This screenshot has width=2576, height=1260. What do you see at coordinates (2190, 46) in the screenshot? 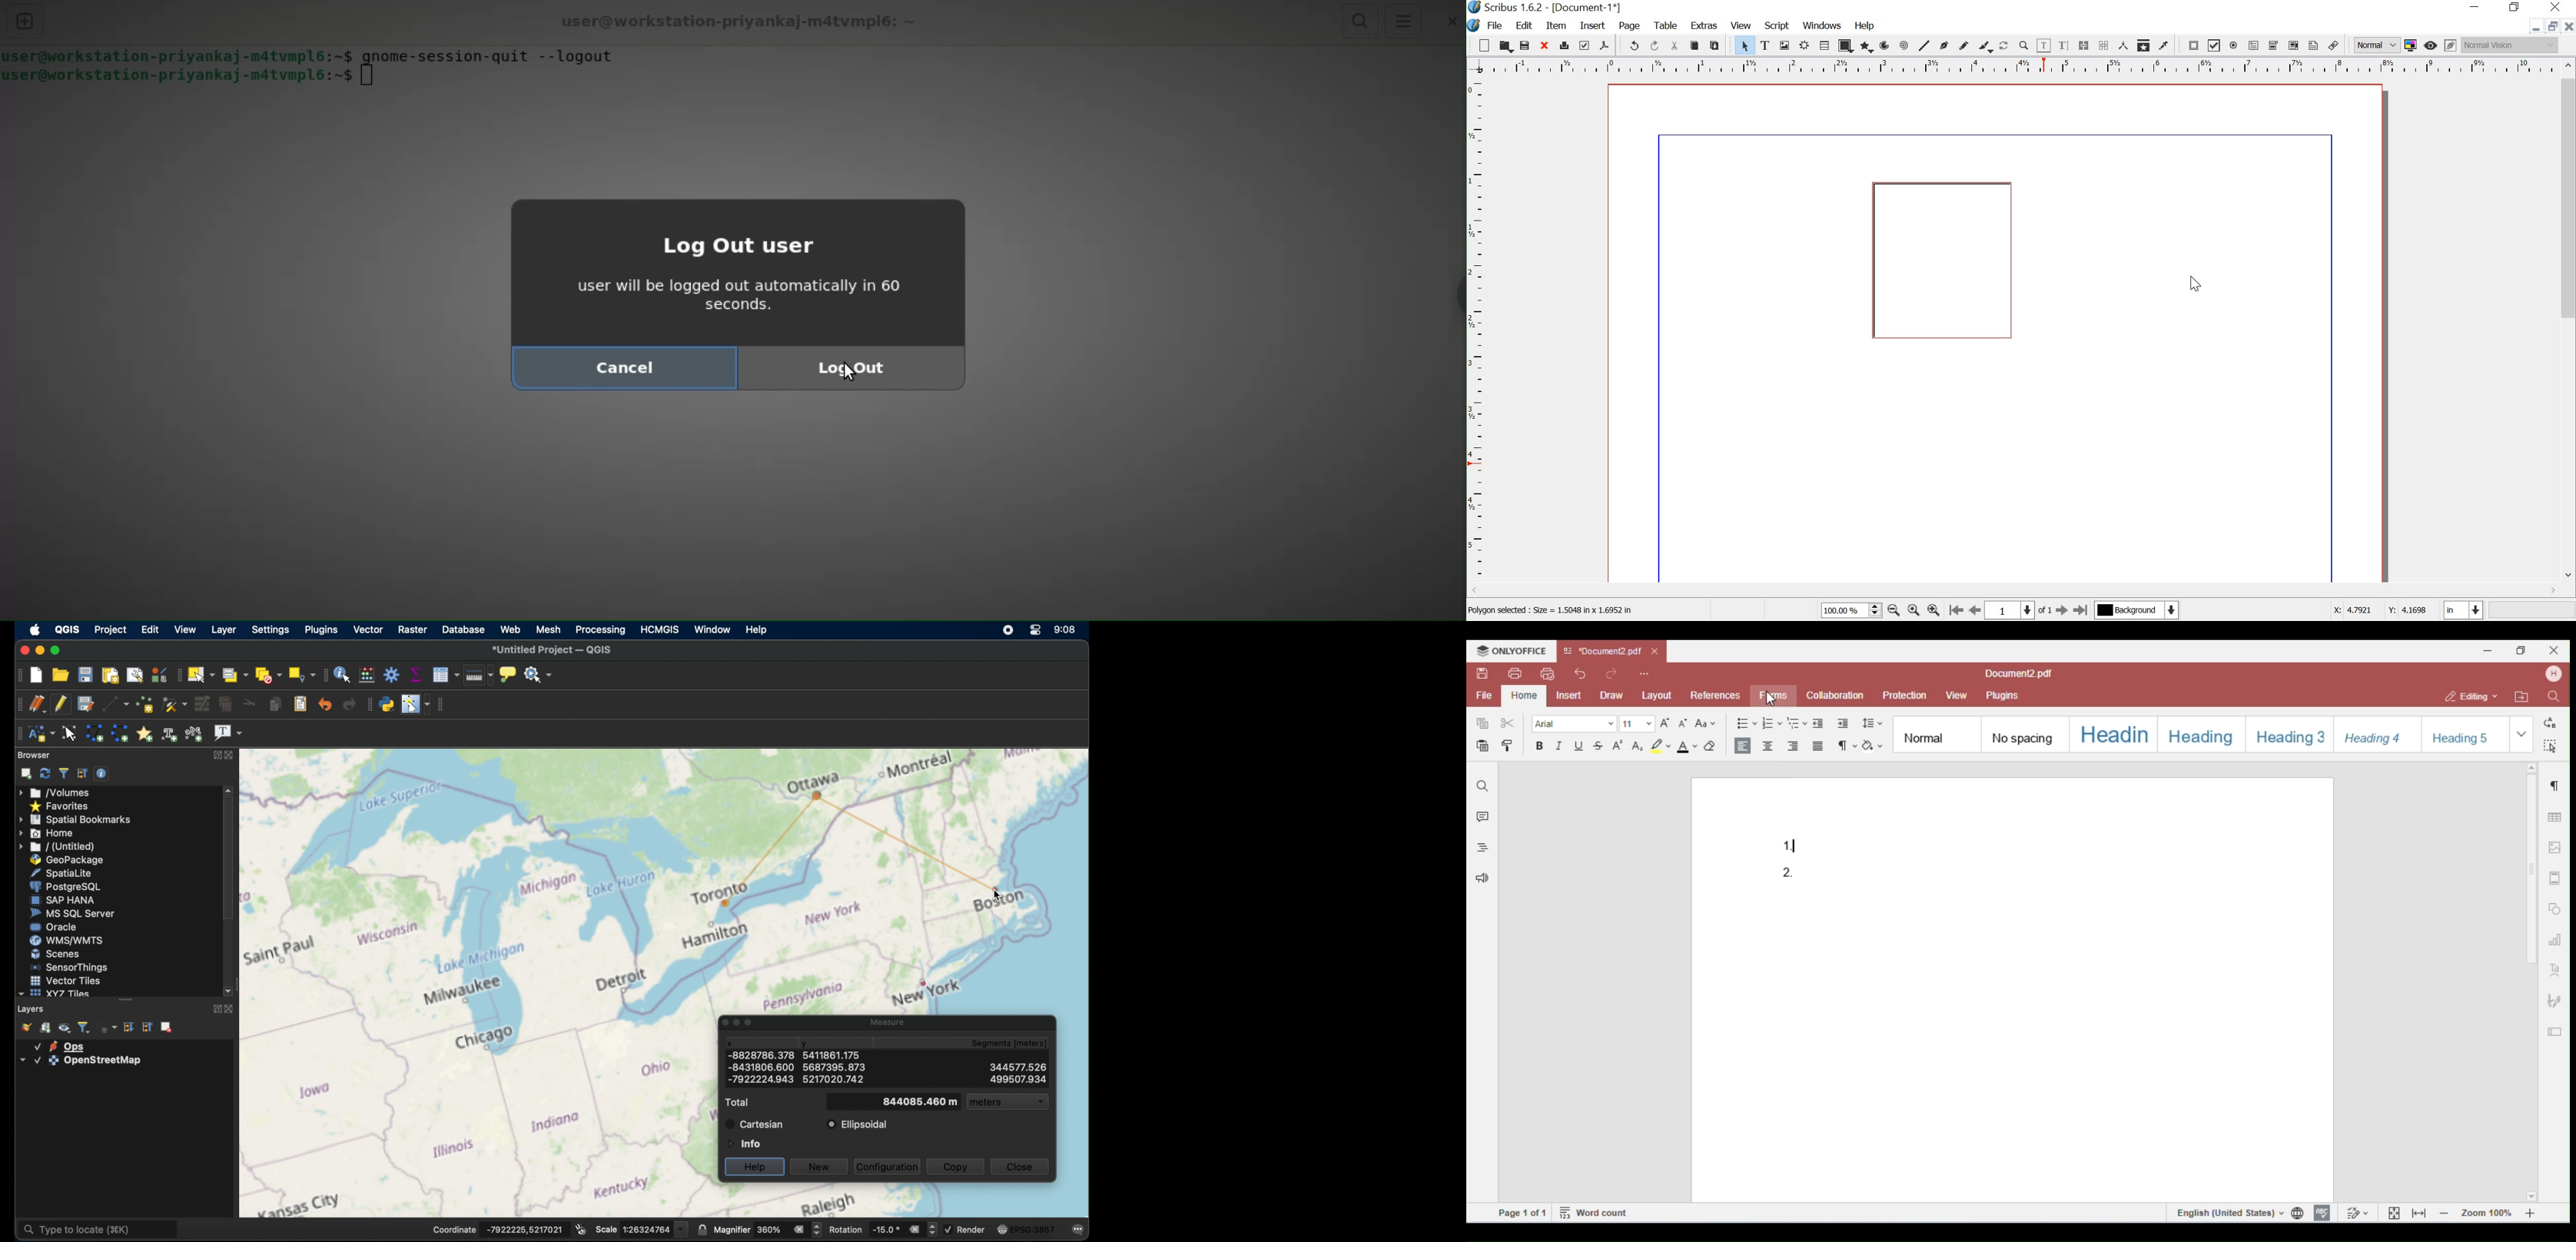
I see `pdf push button` at bounding box center [2190, 46].